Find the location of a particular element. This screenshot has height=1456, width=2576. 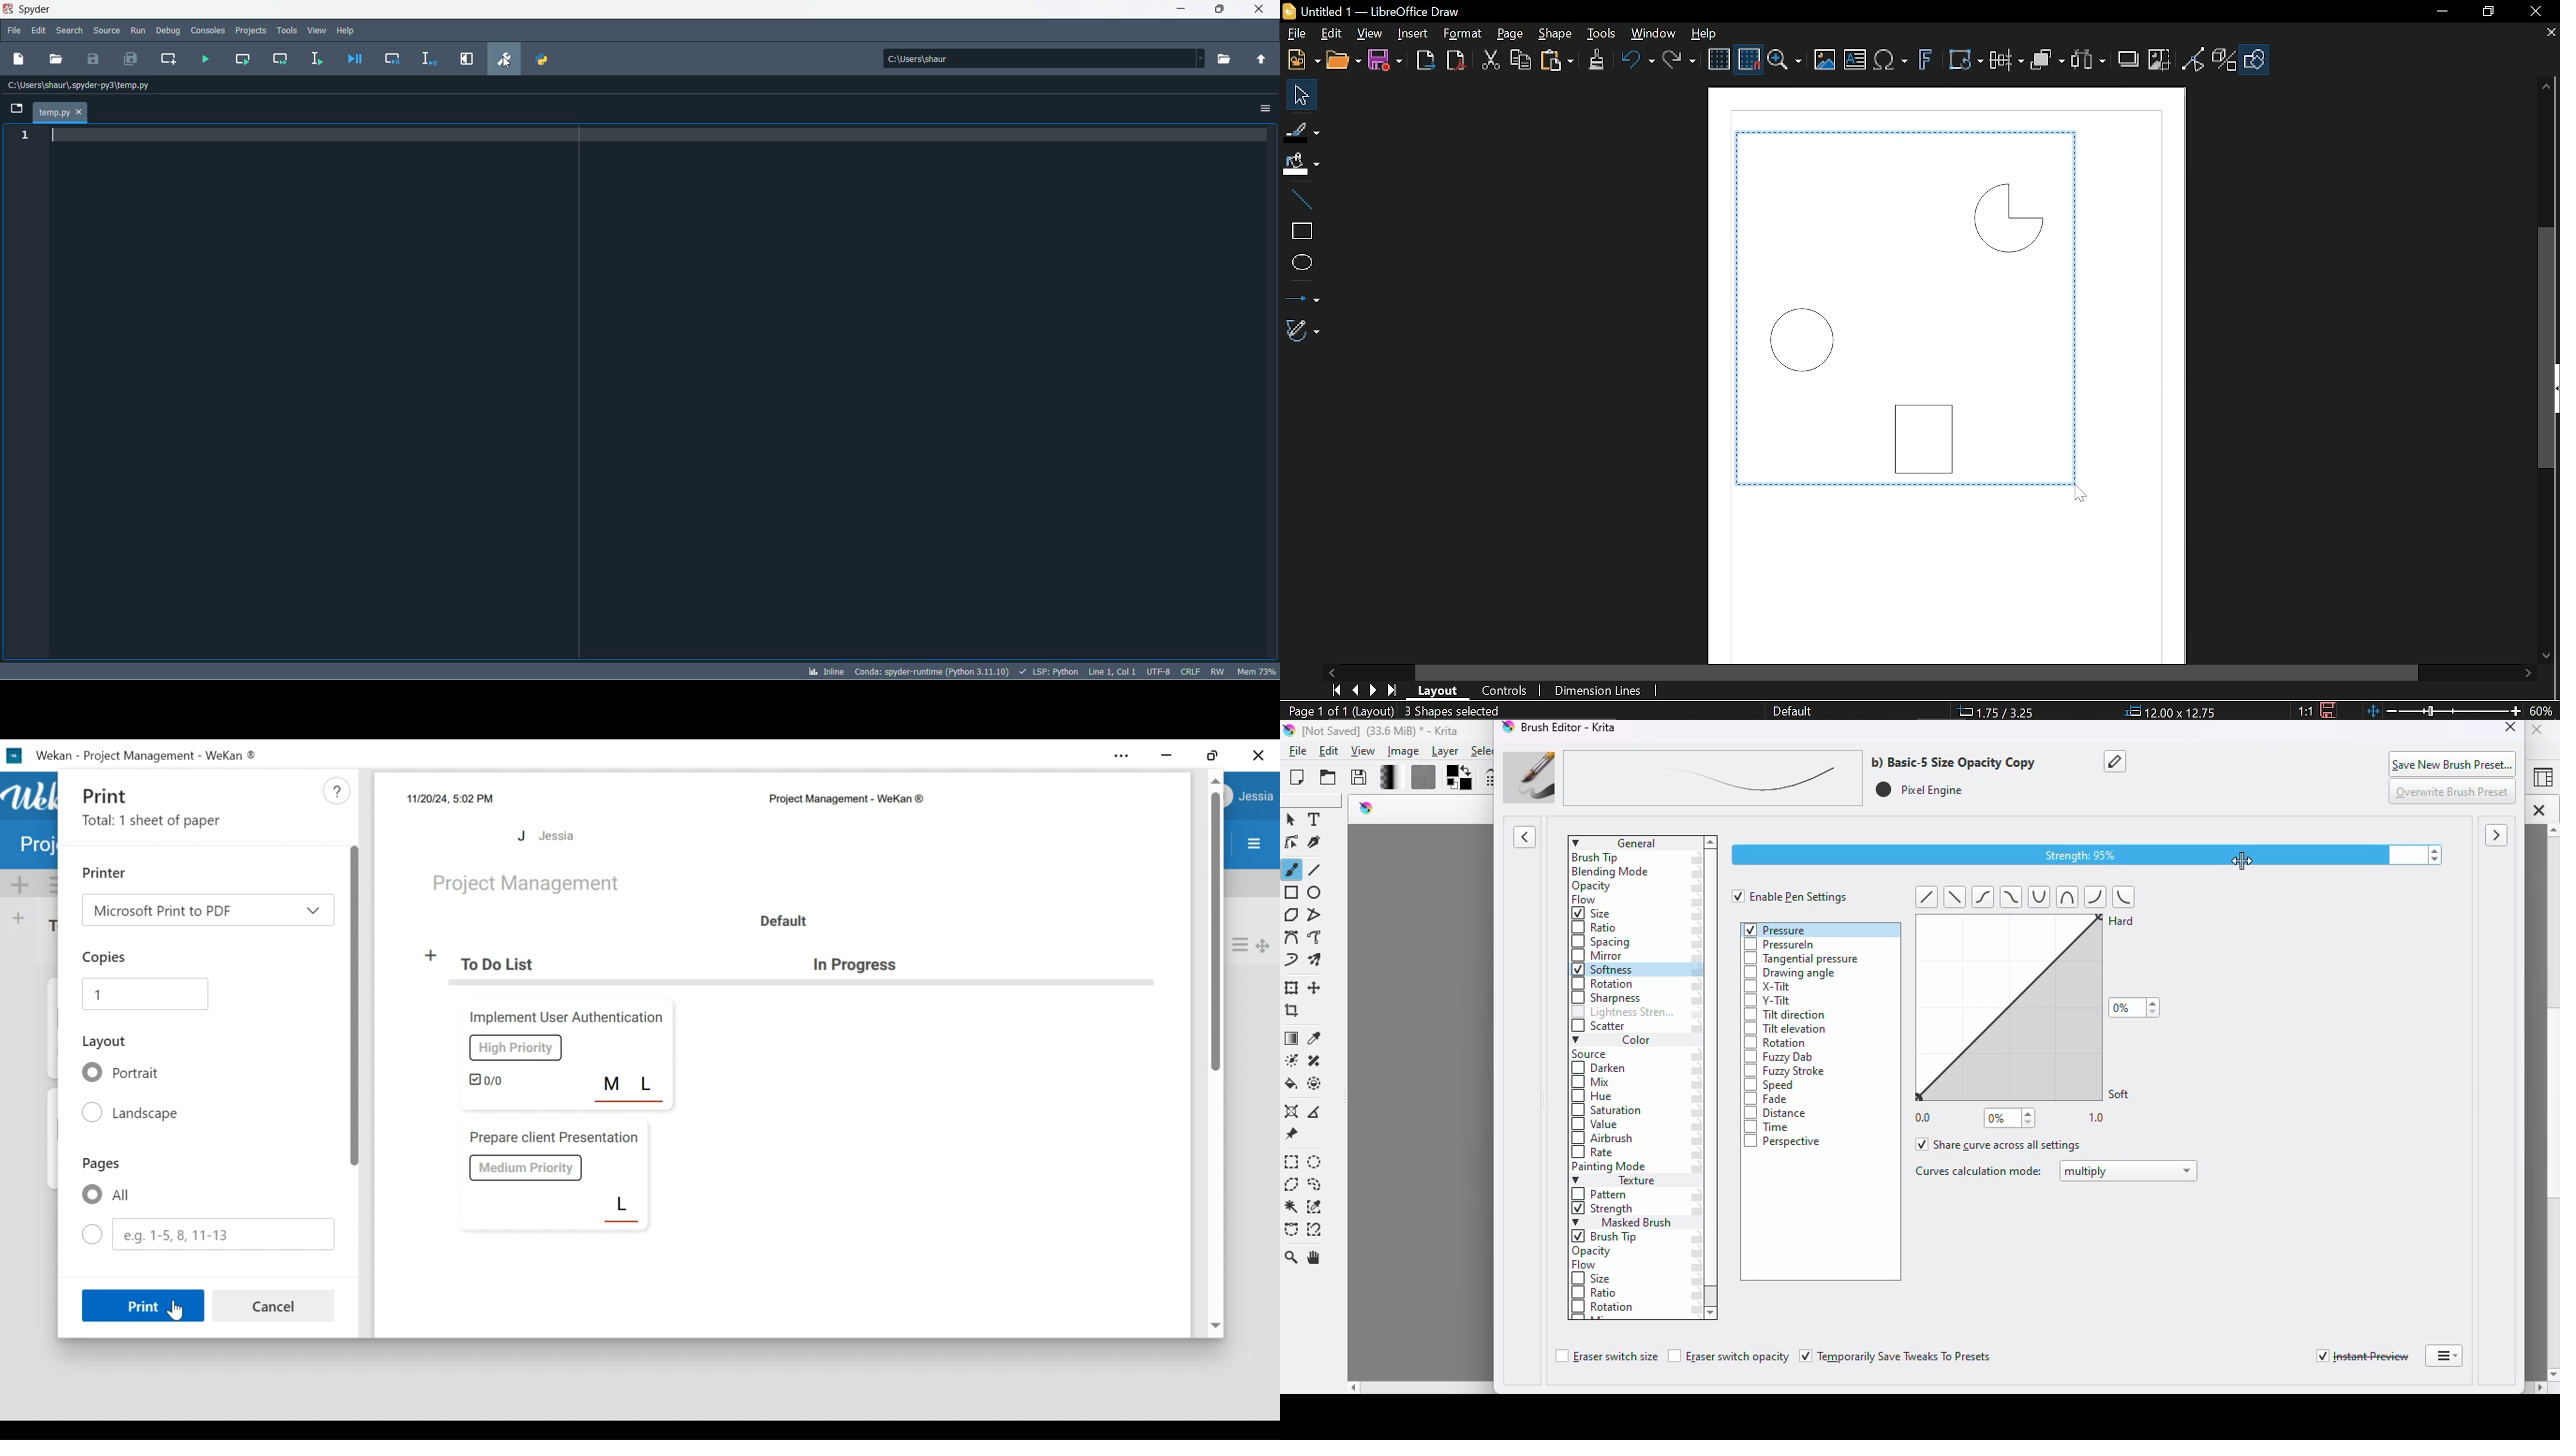

crop the image to an area is located at coordinates (1291, 1011).